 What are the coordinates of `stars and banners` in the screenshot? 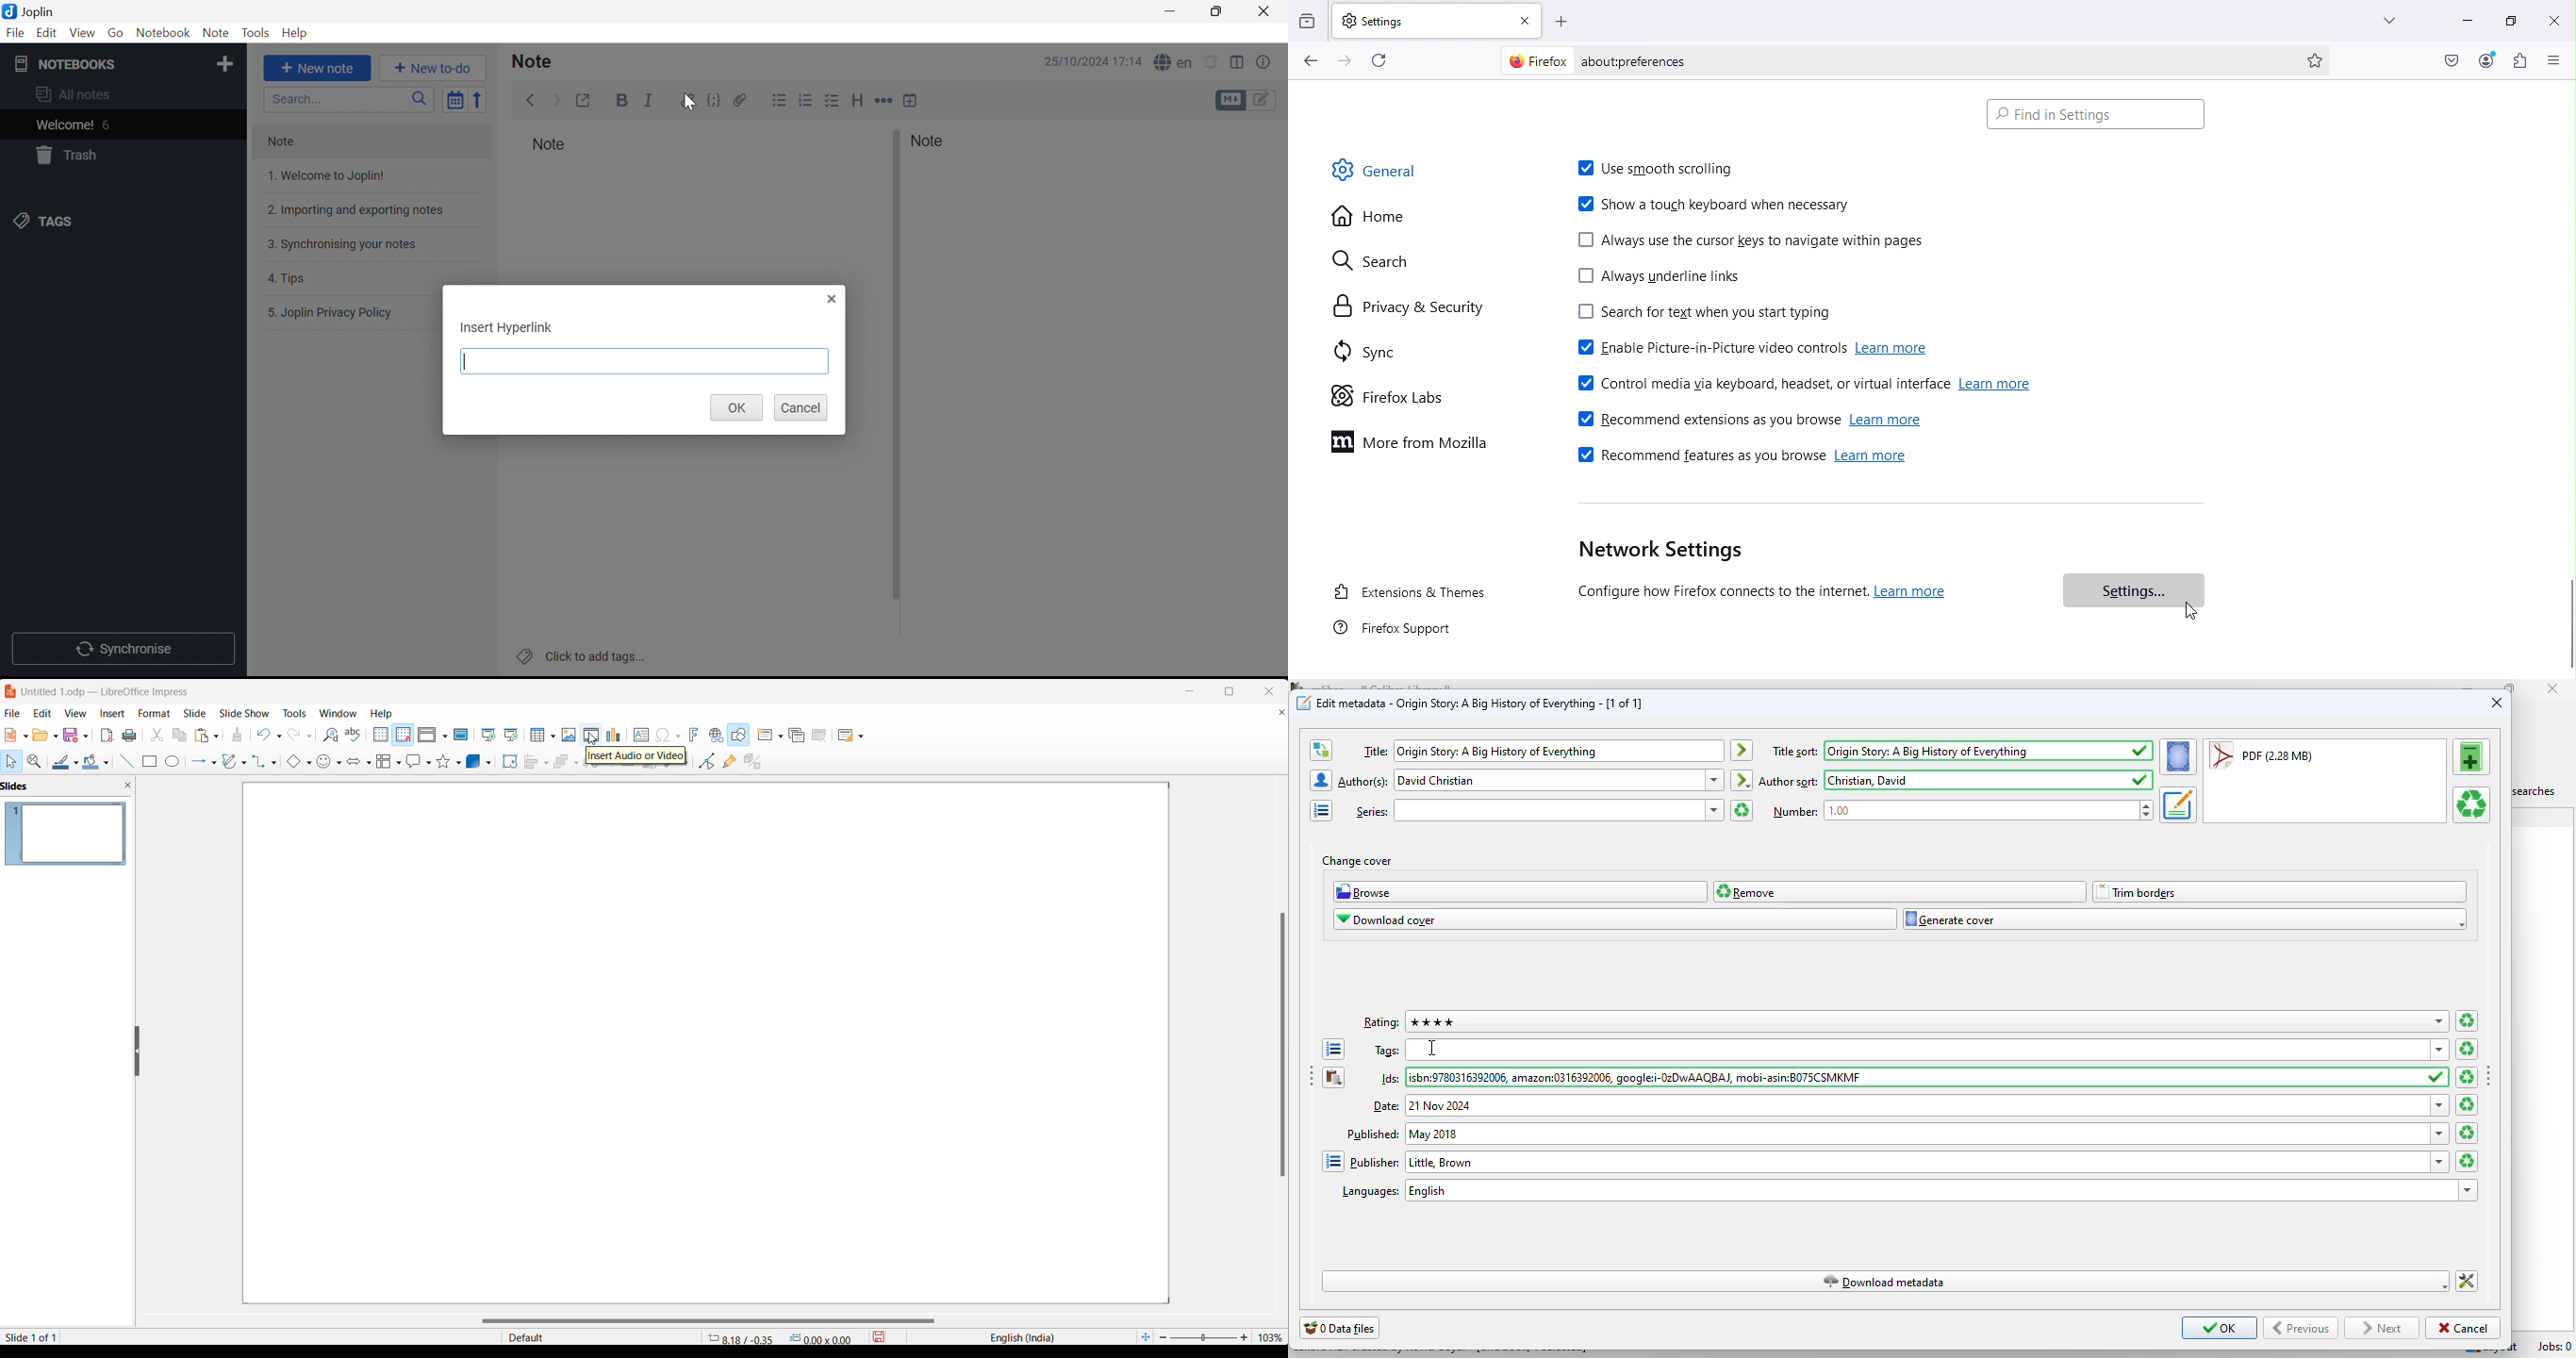 It's located at (443, 761).